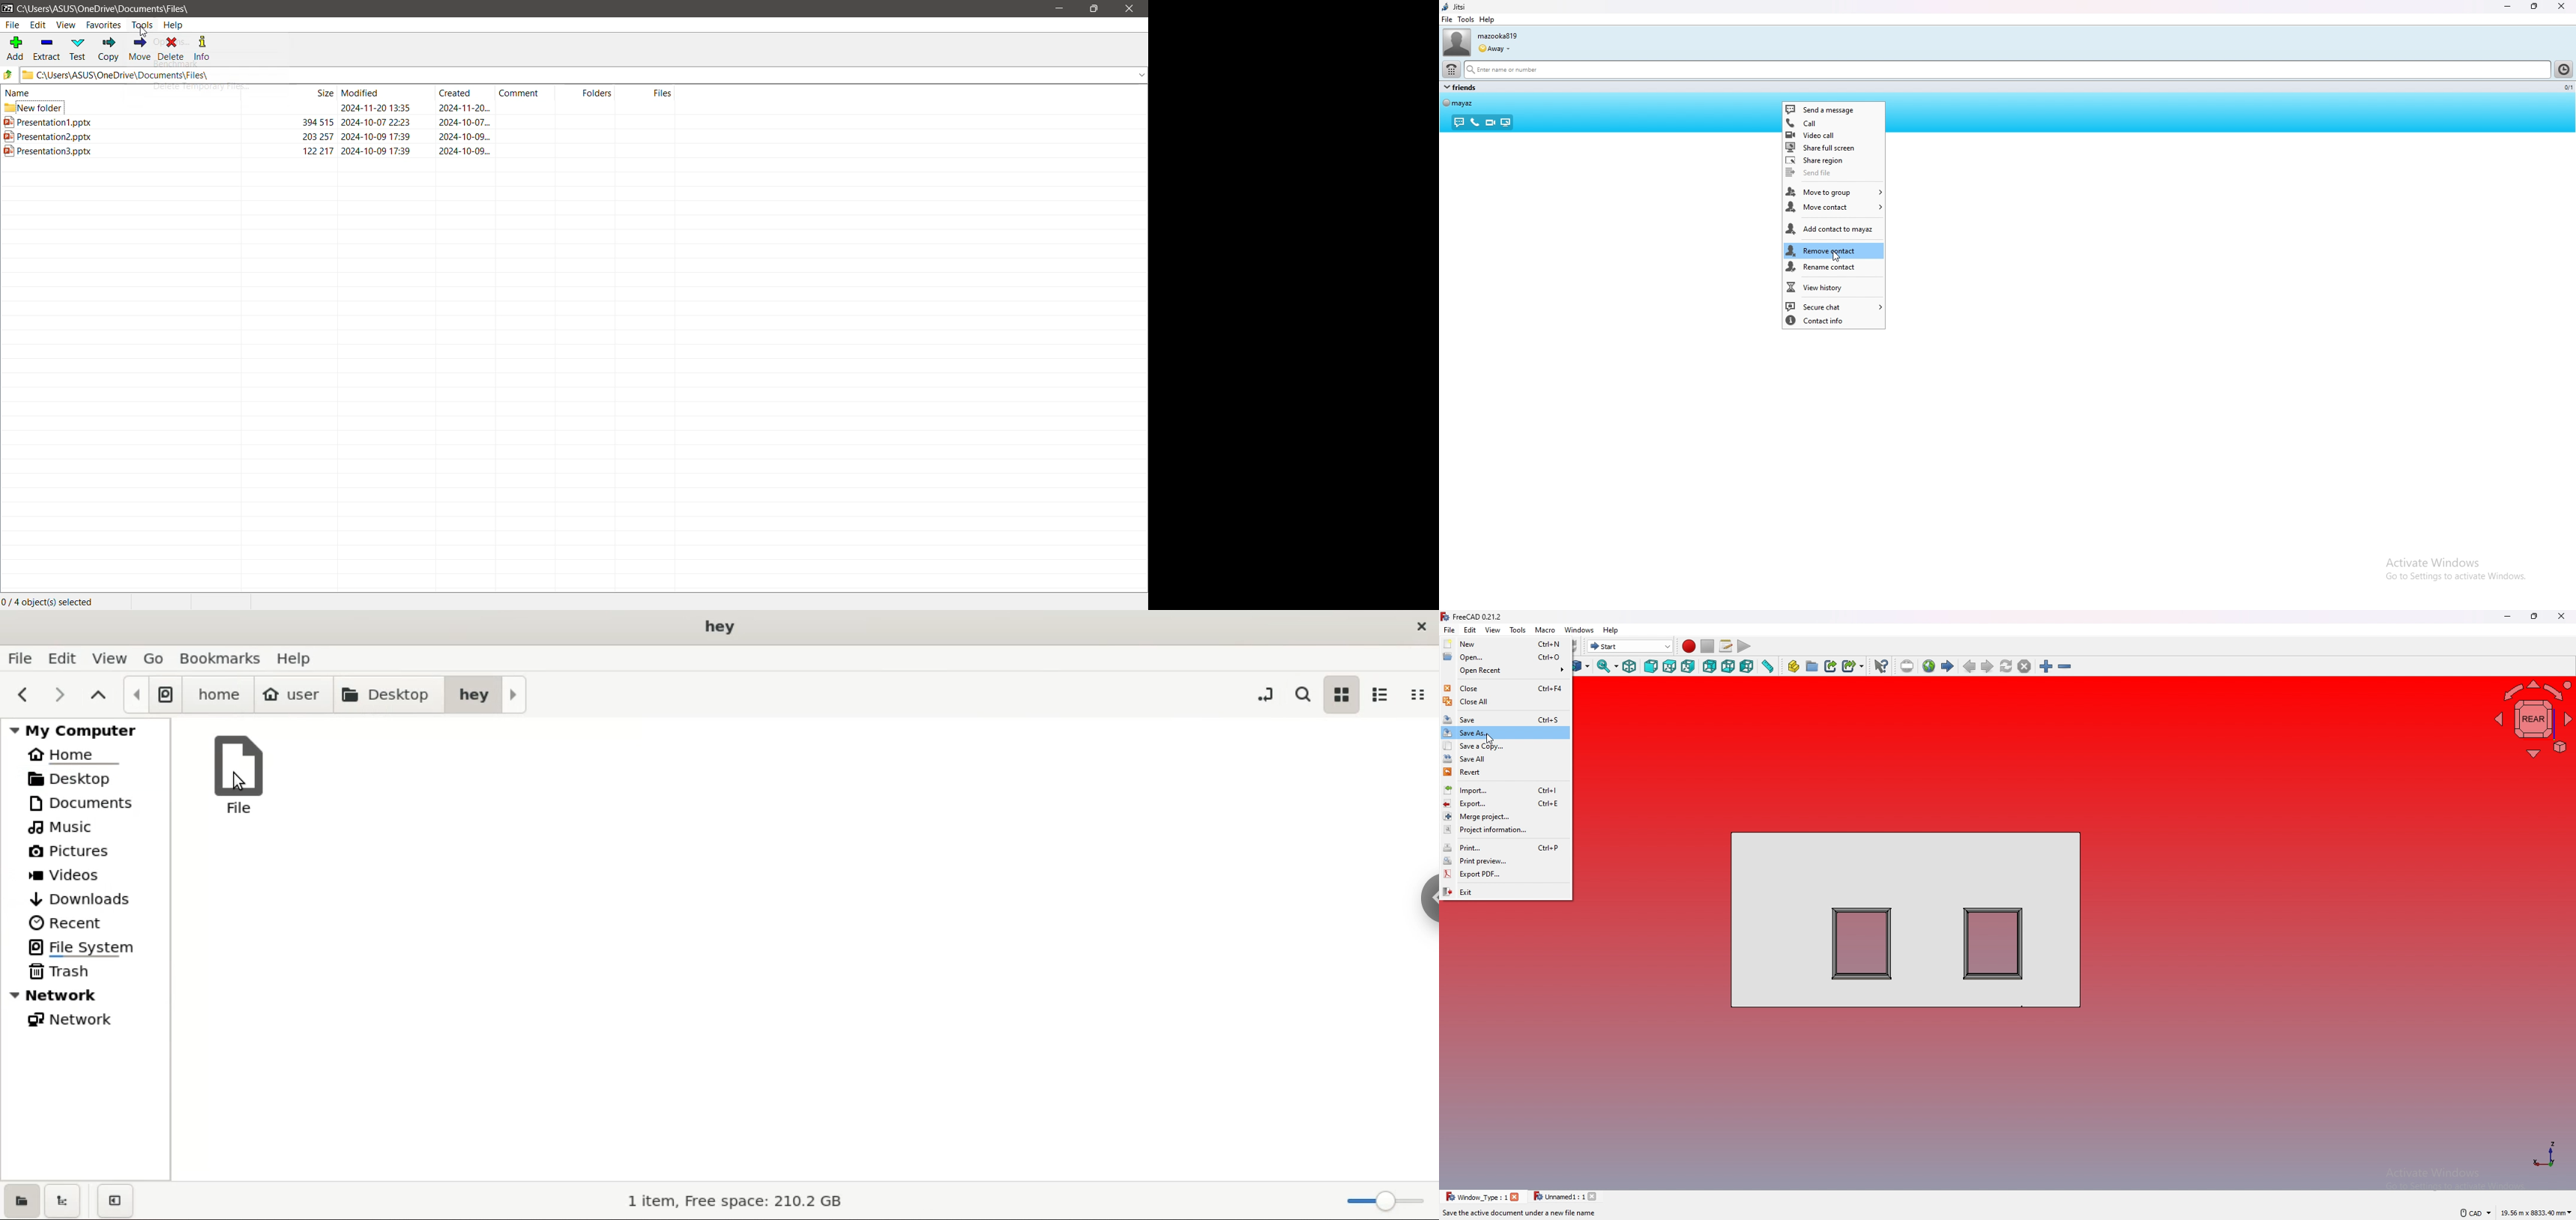 The image size is (2576, 1232). I want to click on record macros, so click(1688, 646).